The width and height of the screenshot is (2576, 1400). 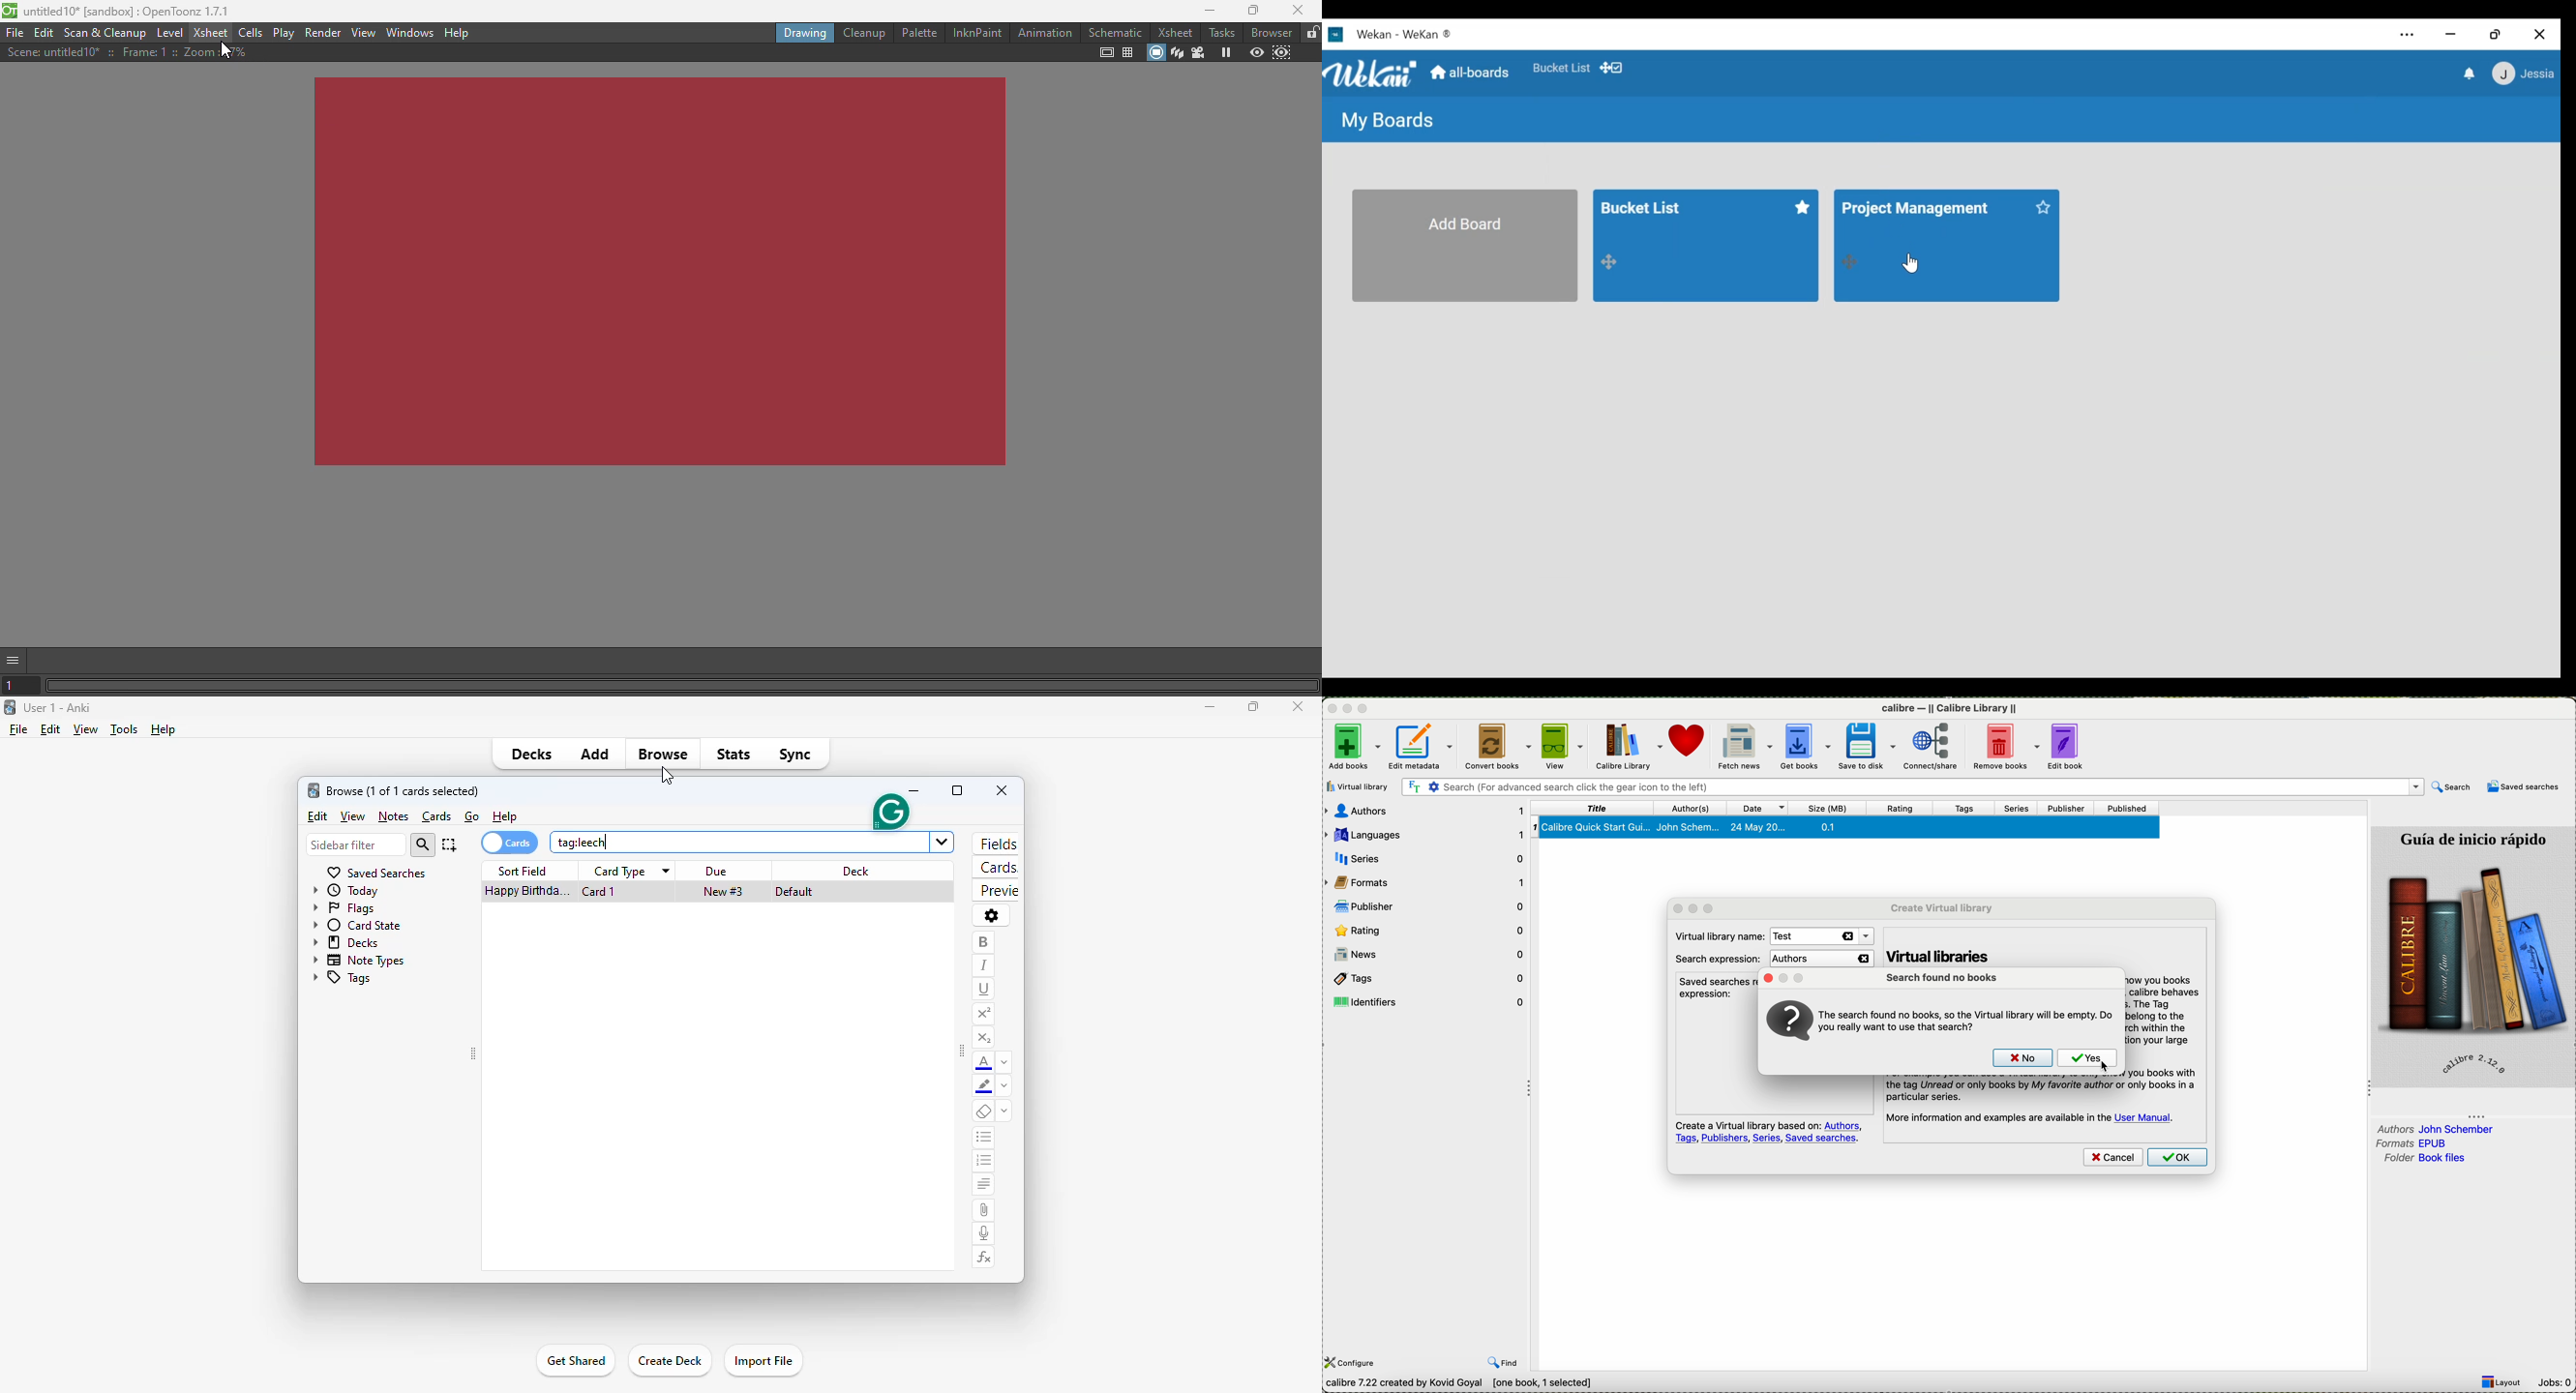 What do you see at coordinates (595, 753) in the screenshot?
I see `add` at bounding box center [595, 753].